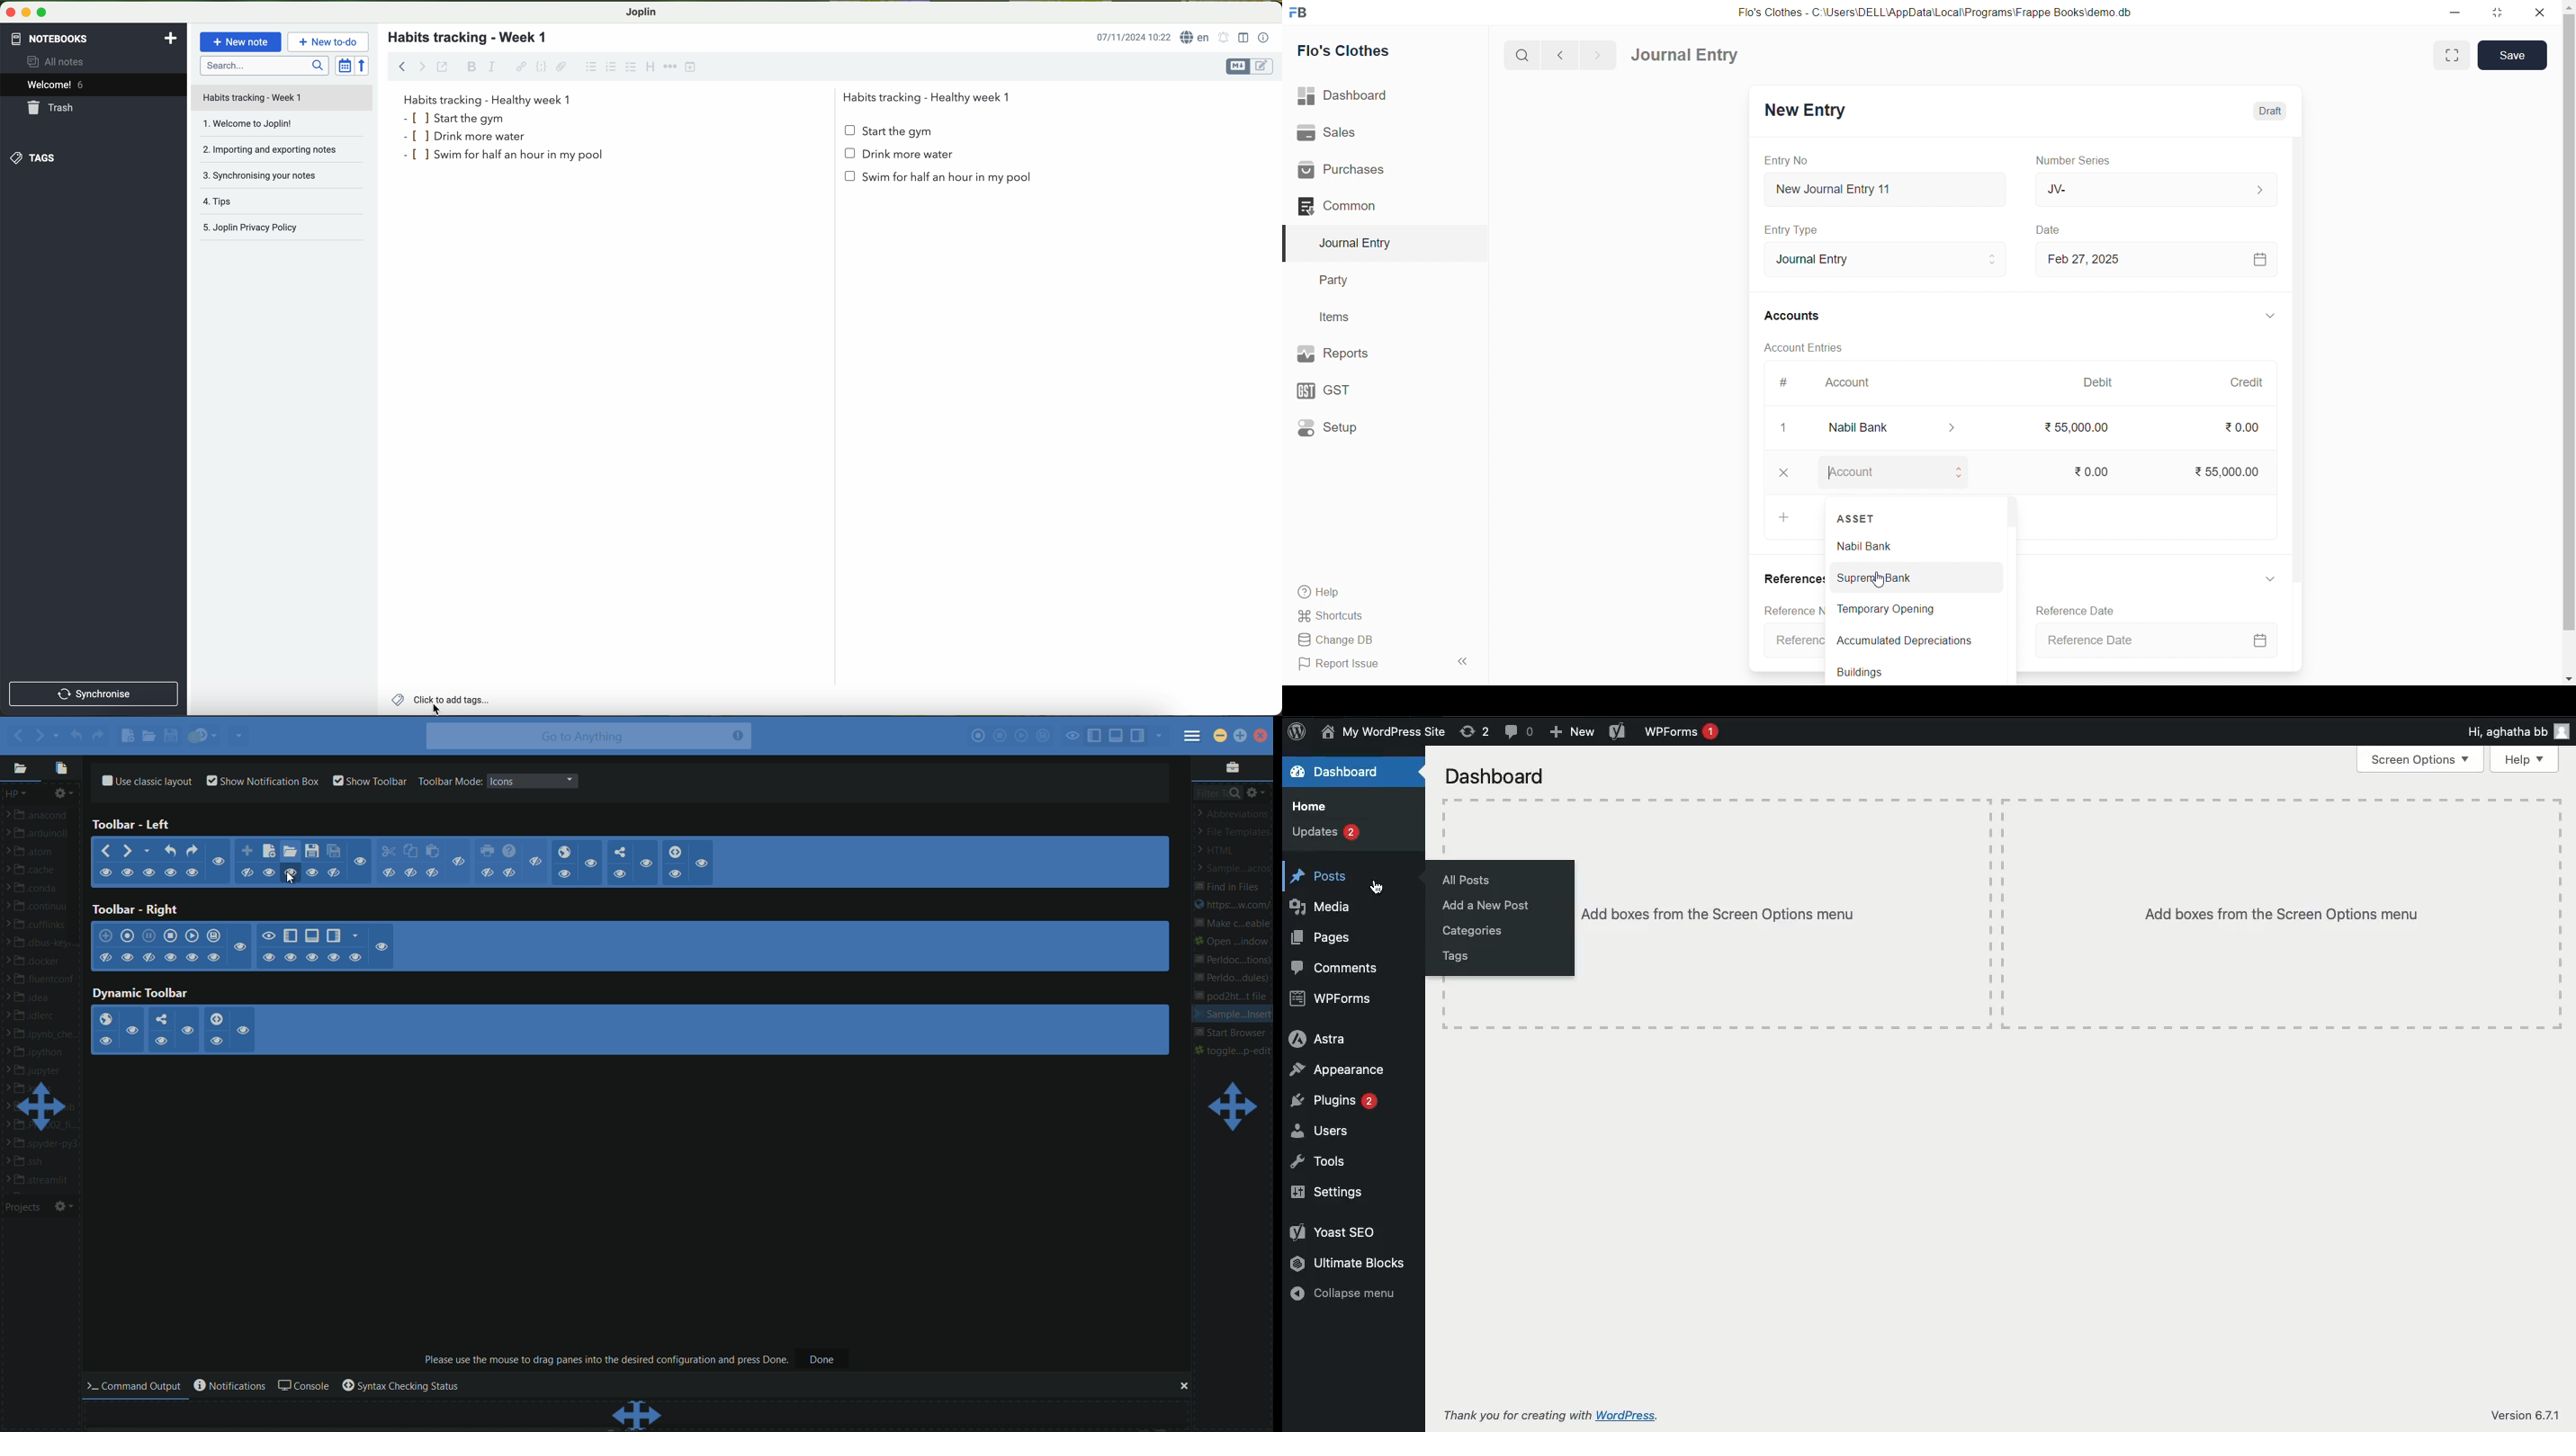 This screenshot has width=2576, height=1456. What do you see at coordinates (1899, 430) in the screenshot?
I see `Nabil Bank` at bounding box center [1899, 430].